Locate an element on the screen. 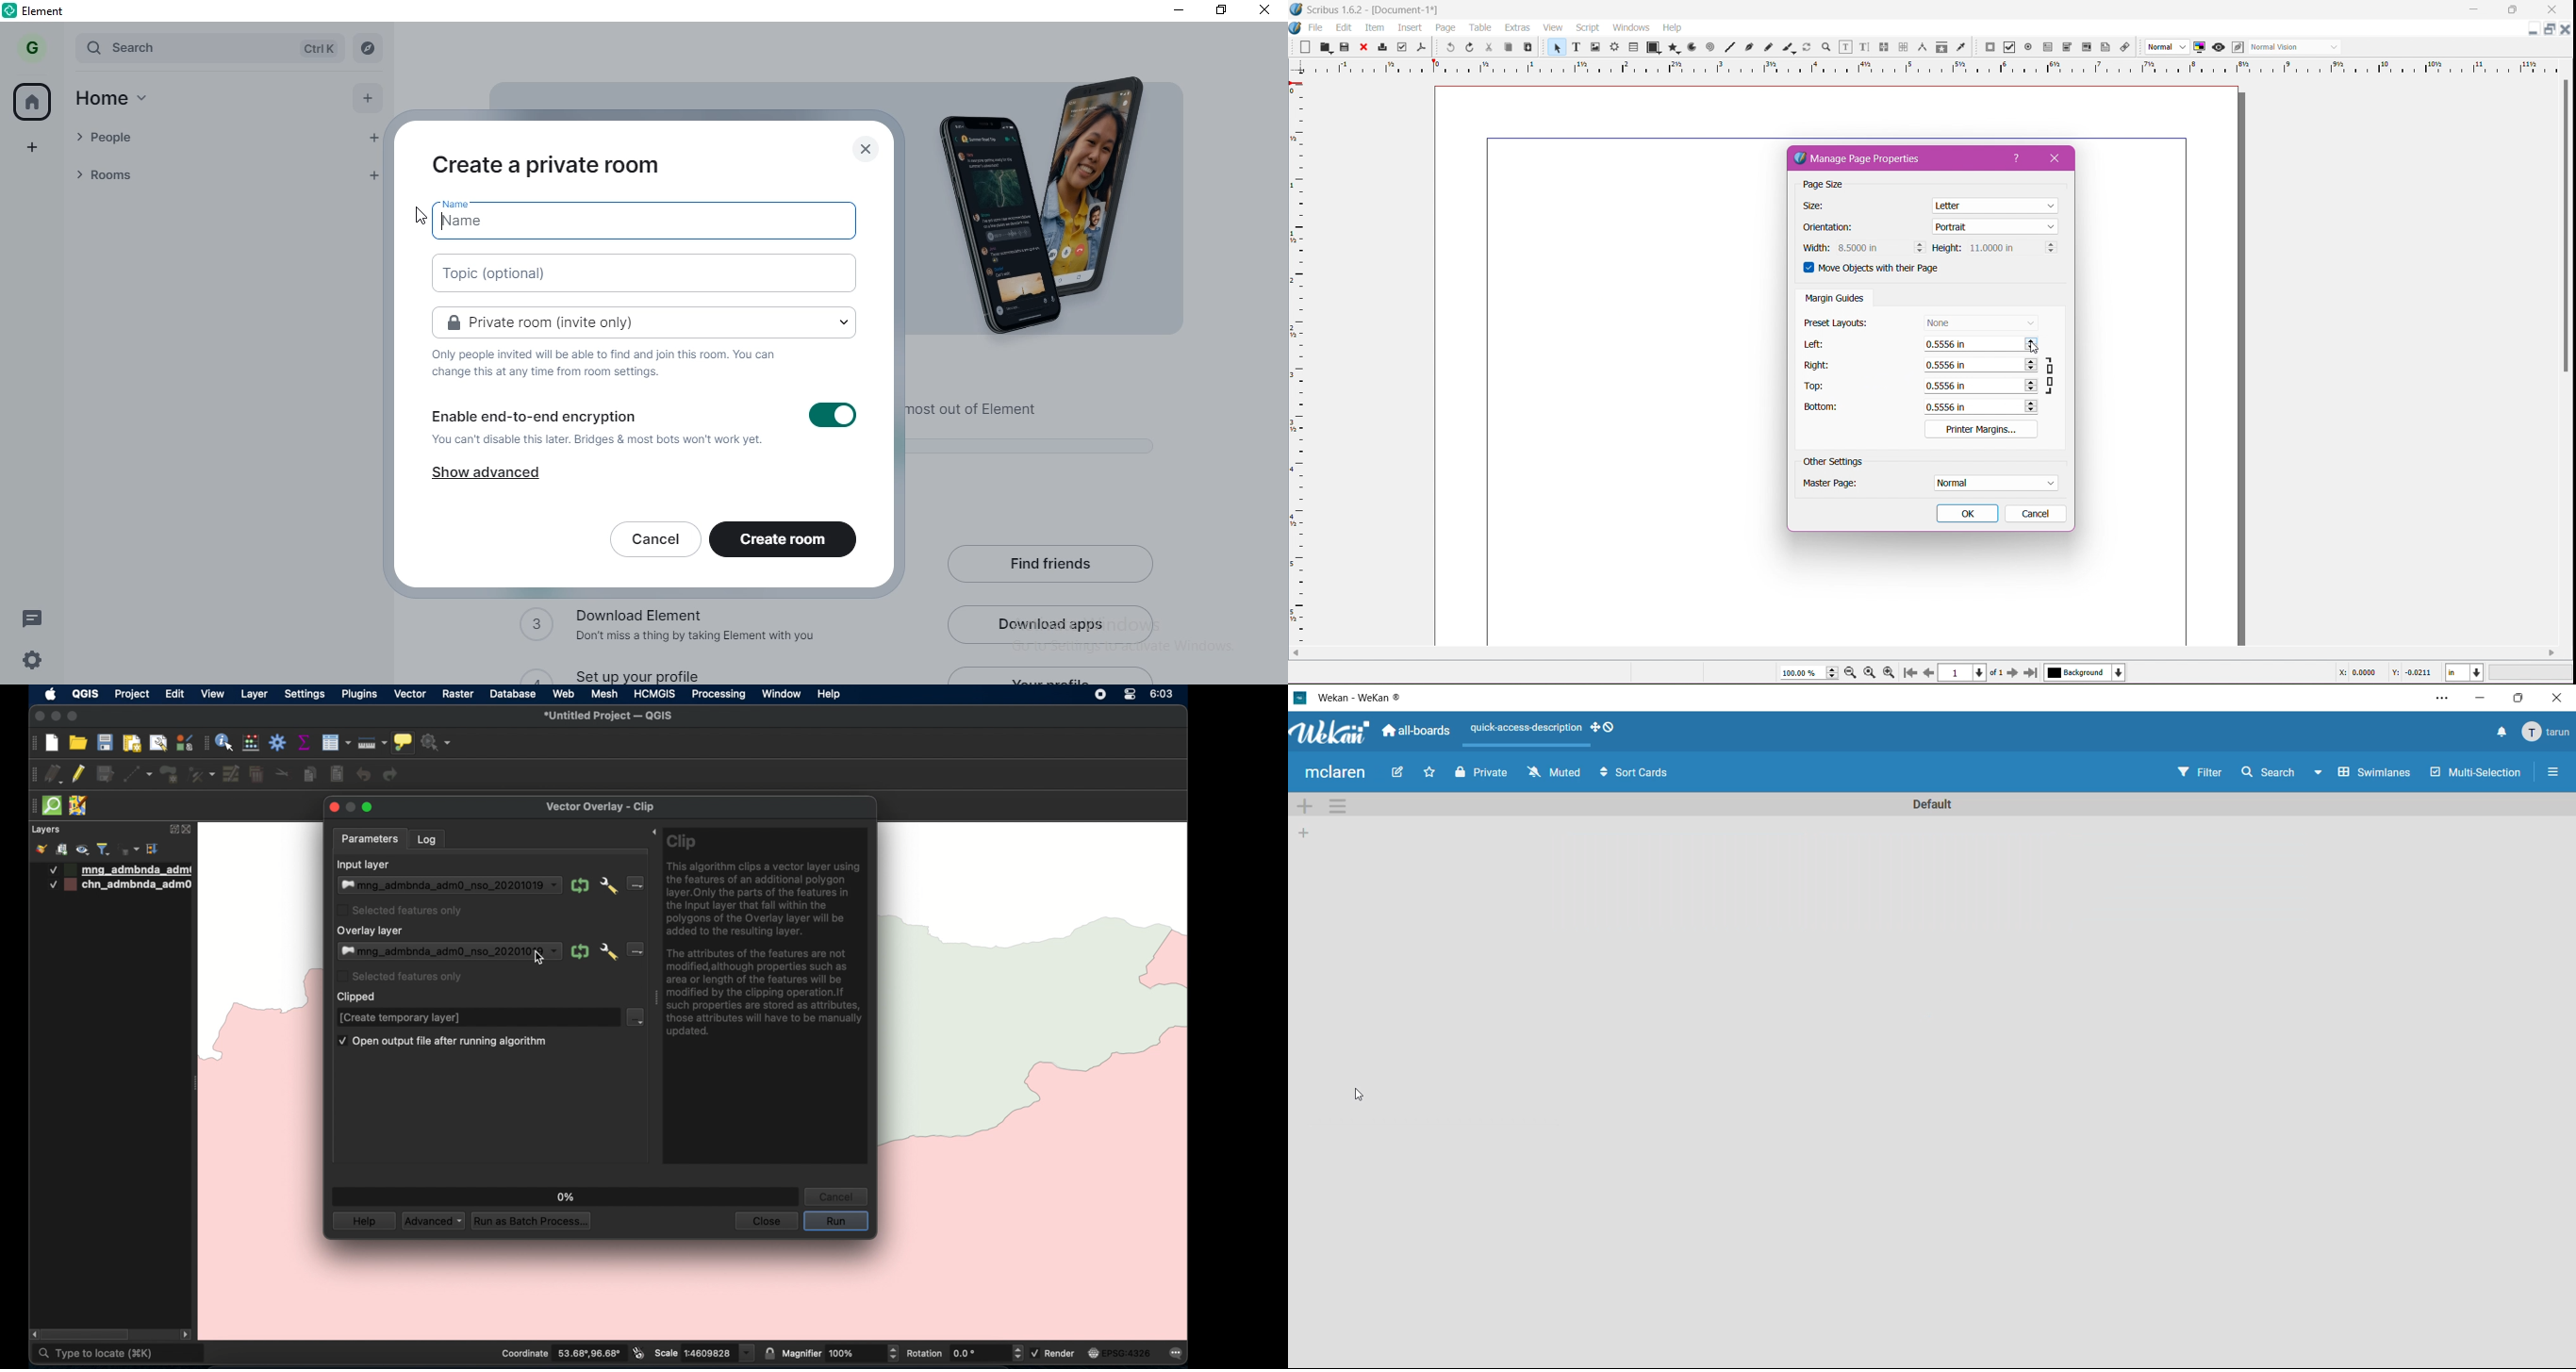 Image resolution: width=2576 pixels, height=1372 pixels. filter legend is located at coordinates (104, 849).